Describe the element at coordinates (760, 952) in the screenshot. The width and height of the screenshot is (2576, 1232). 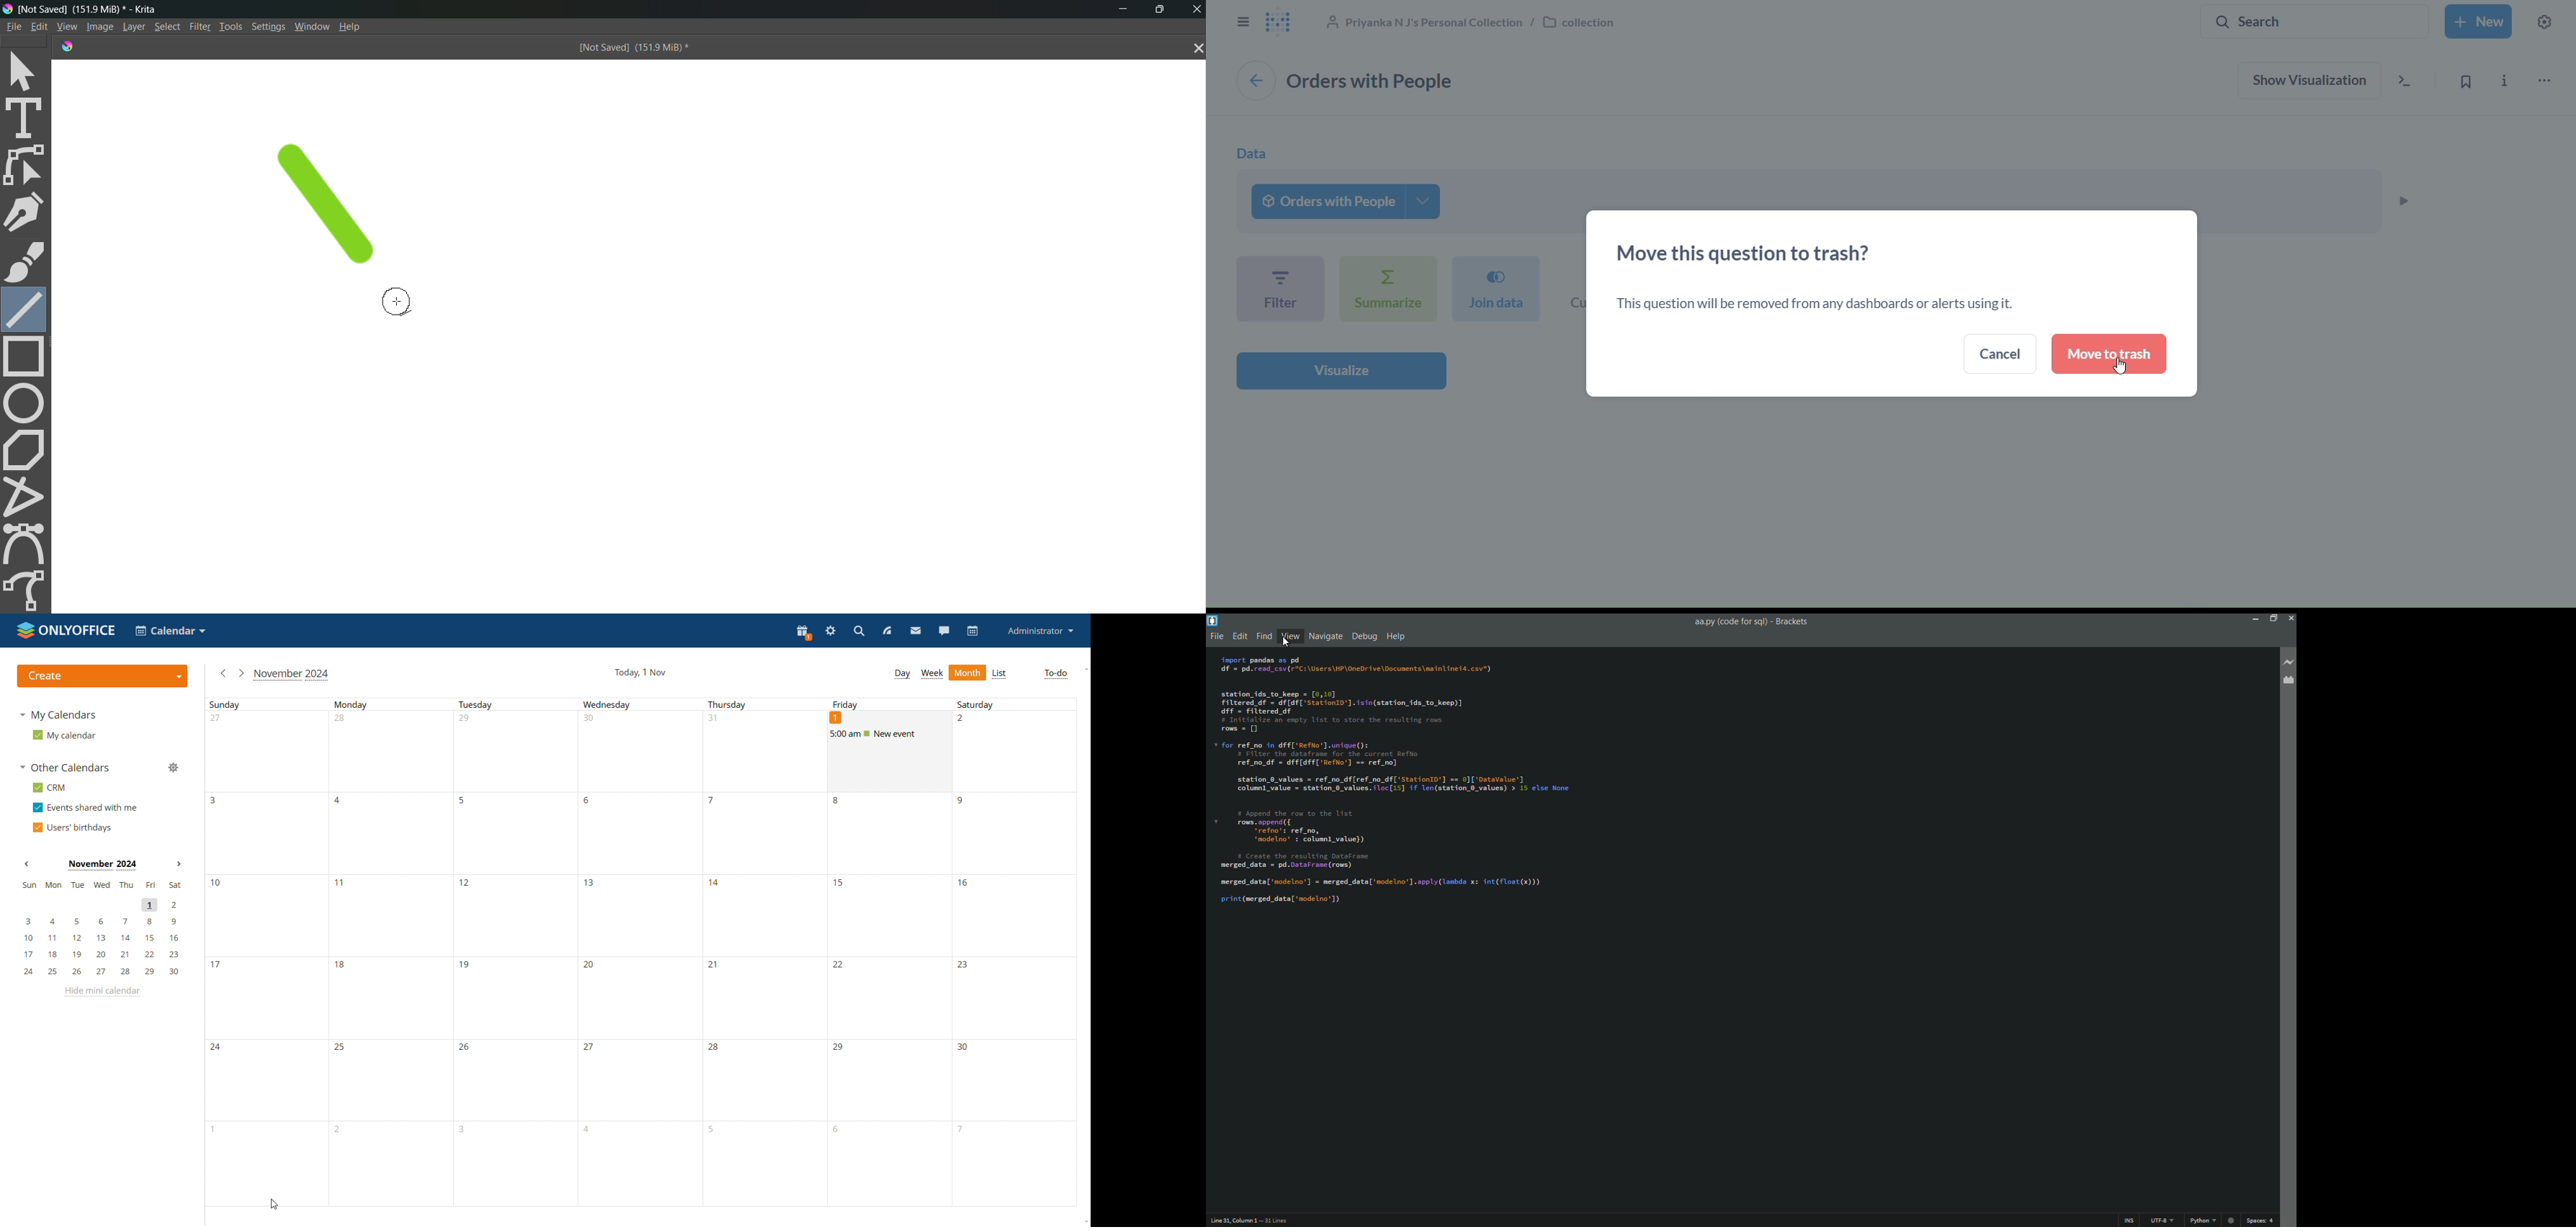
I see `Thursdays` at that location.